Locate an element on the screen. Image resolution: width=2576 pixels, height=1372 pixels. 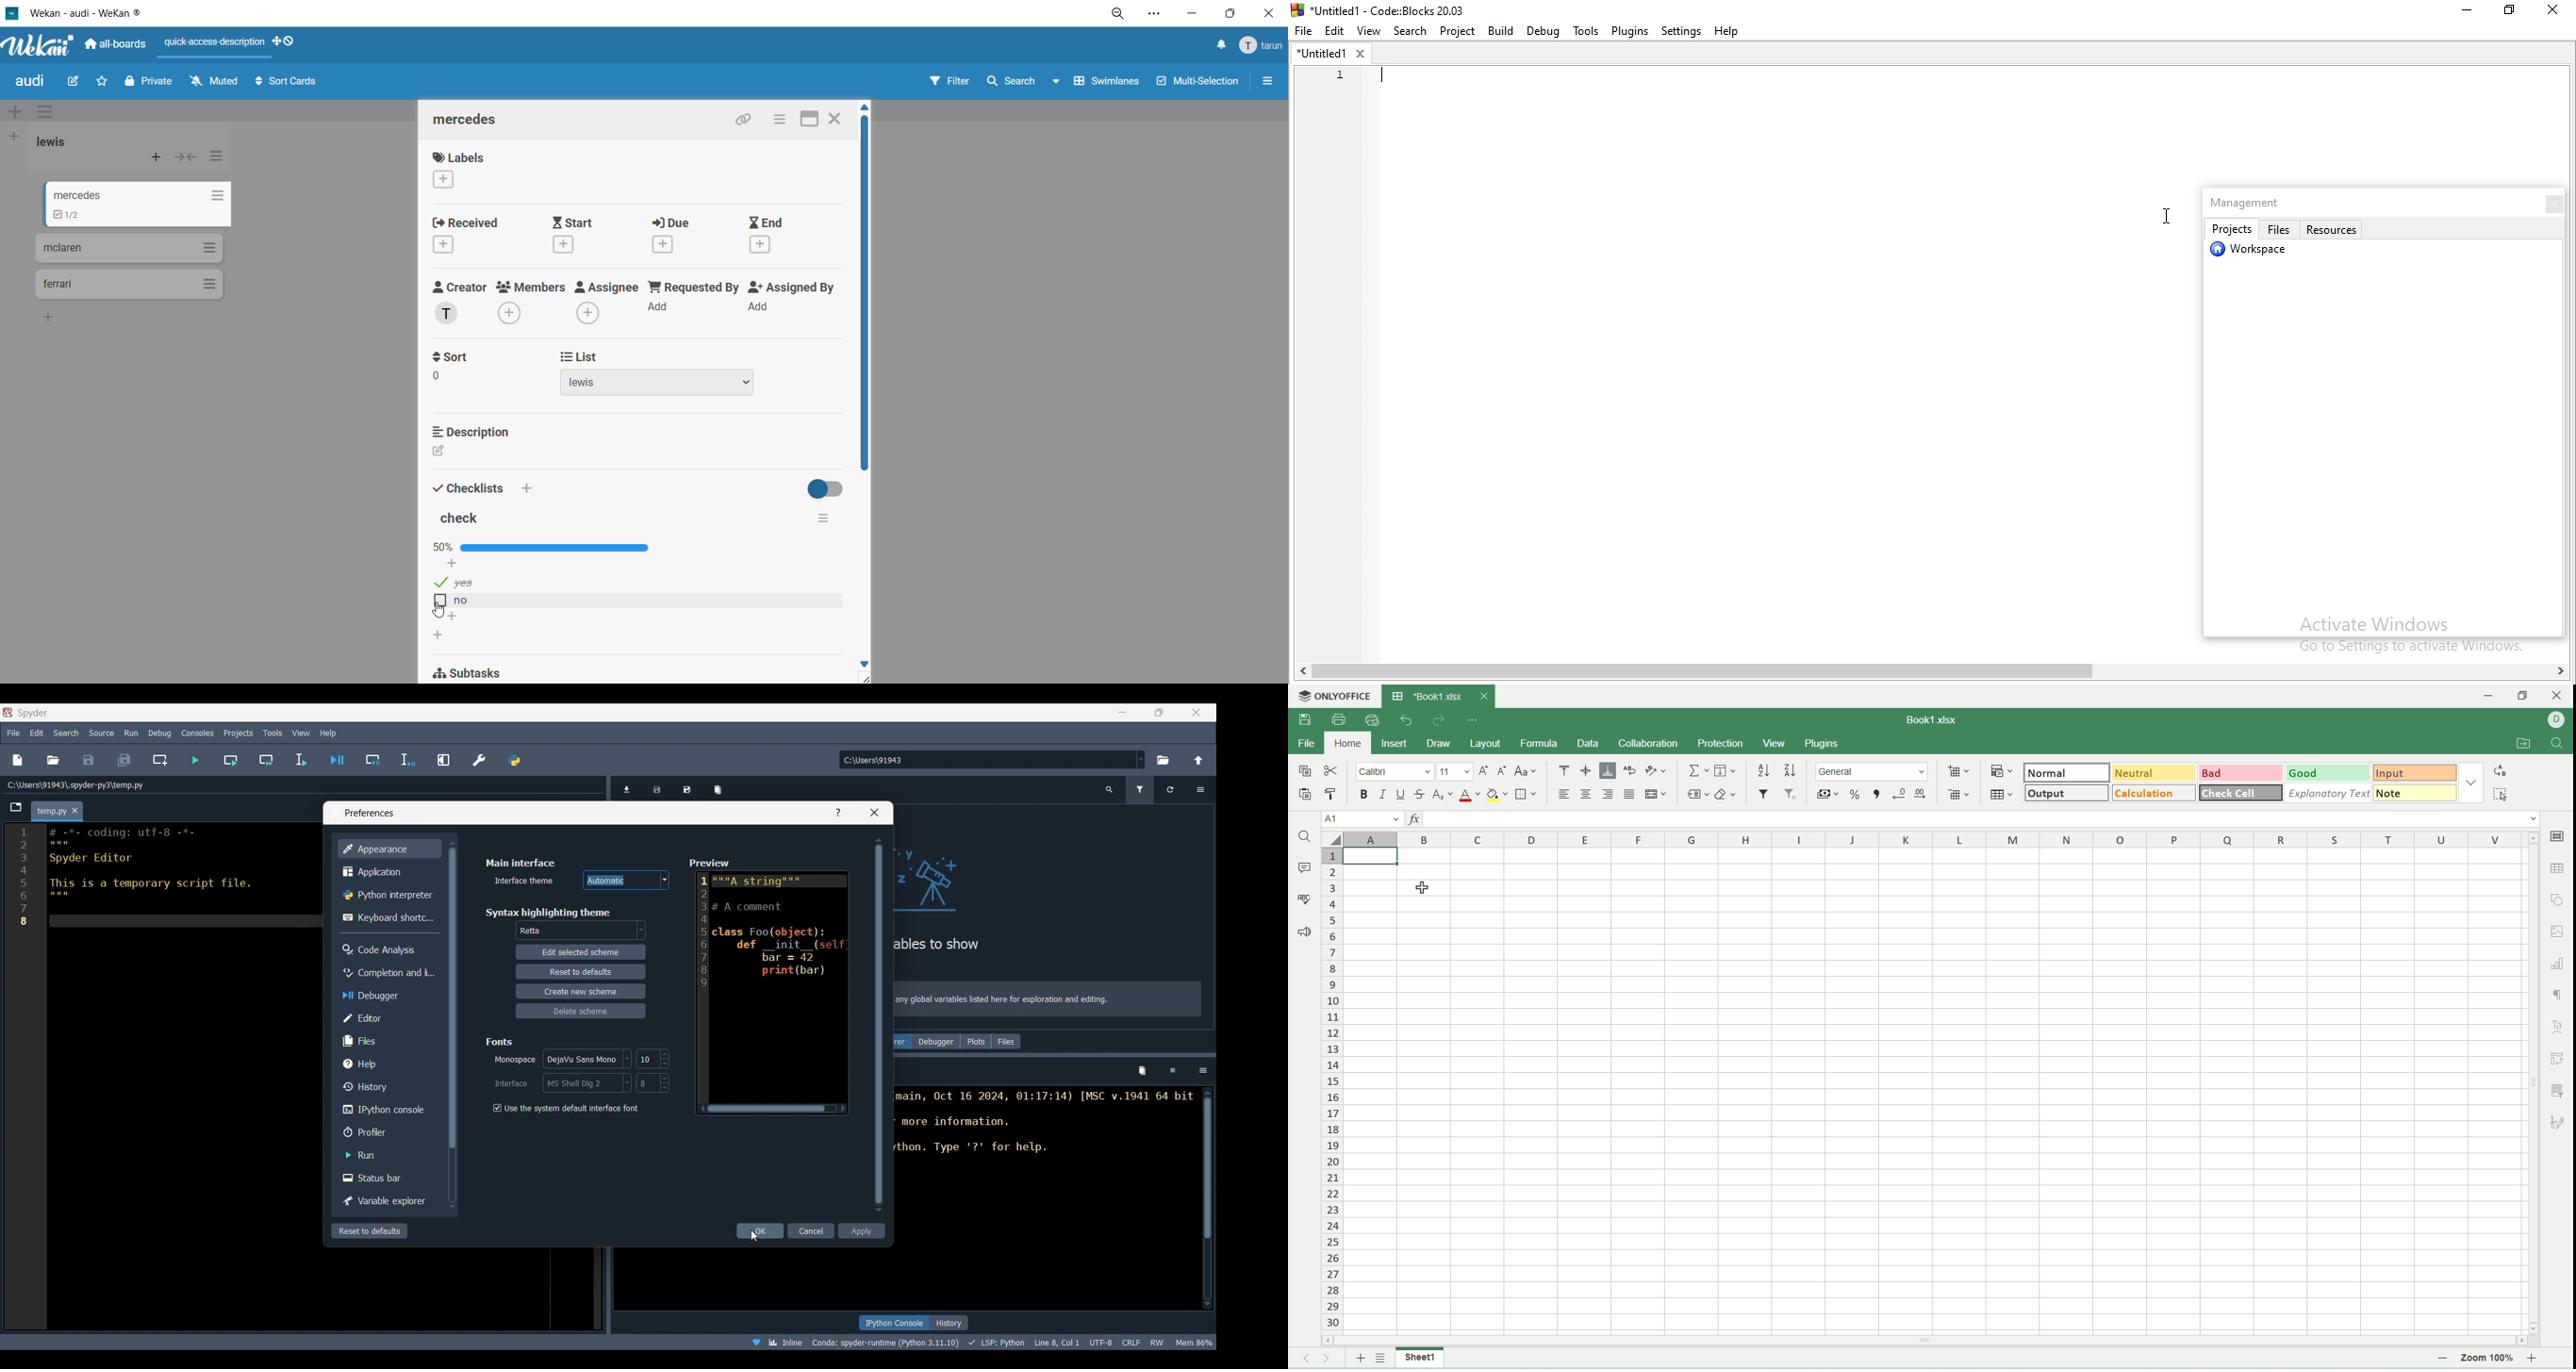
spreadsheet icon is located at coordinates (1397, 697).